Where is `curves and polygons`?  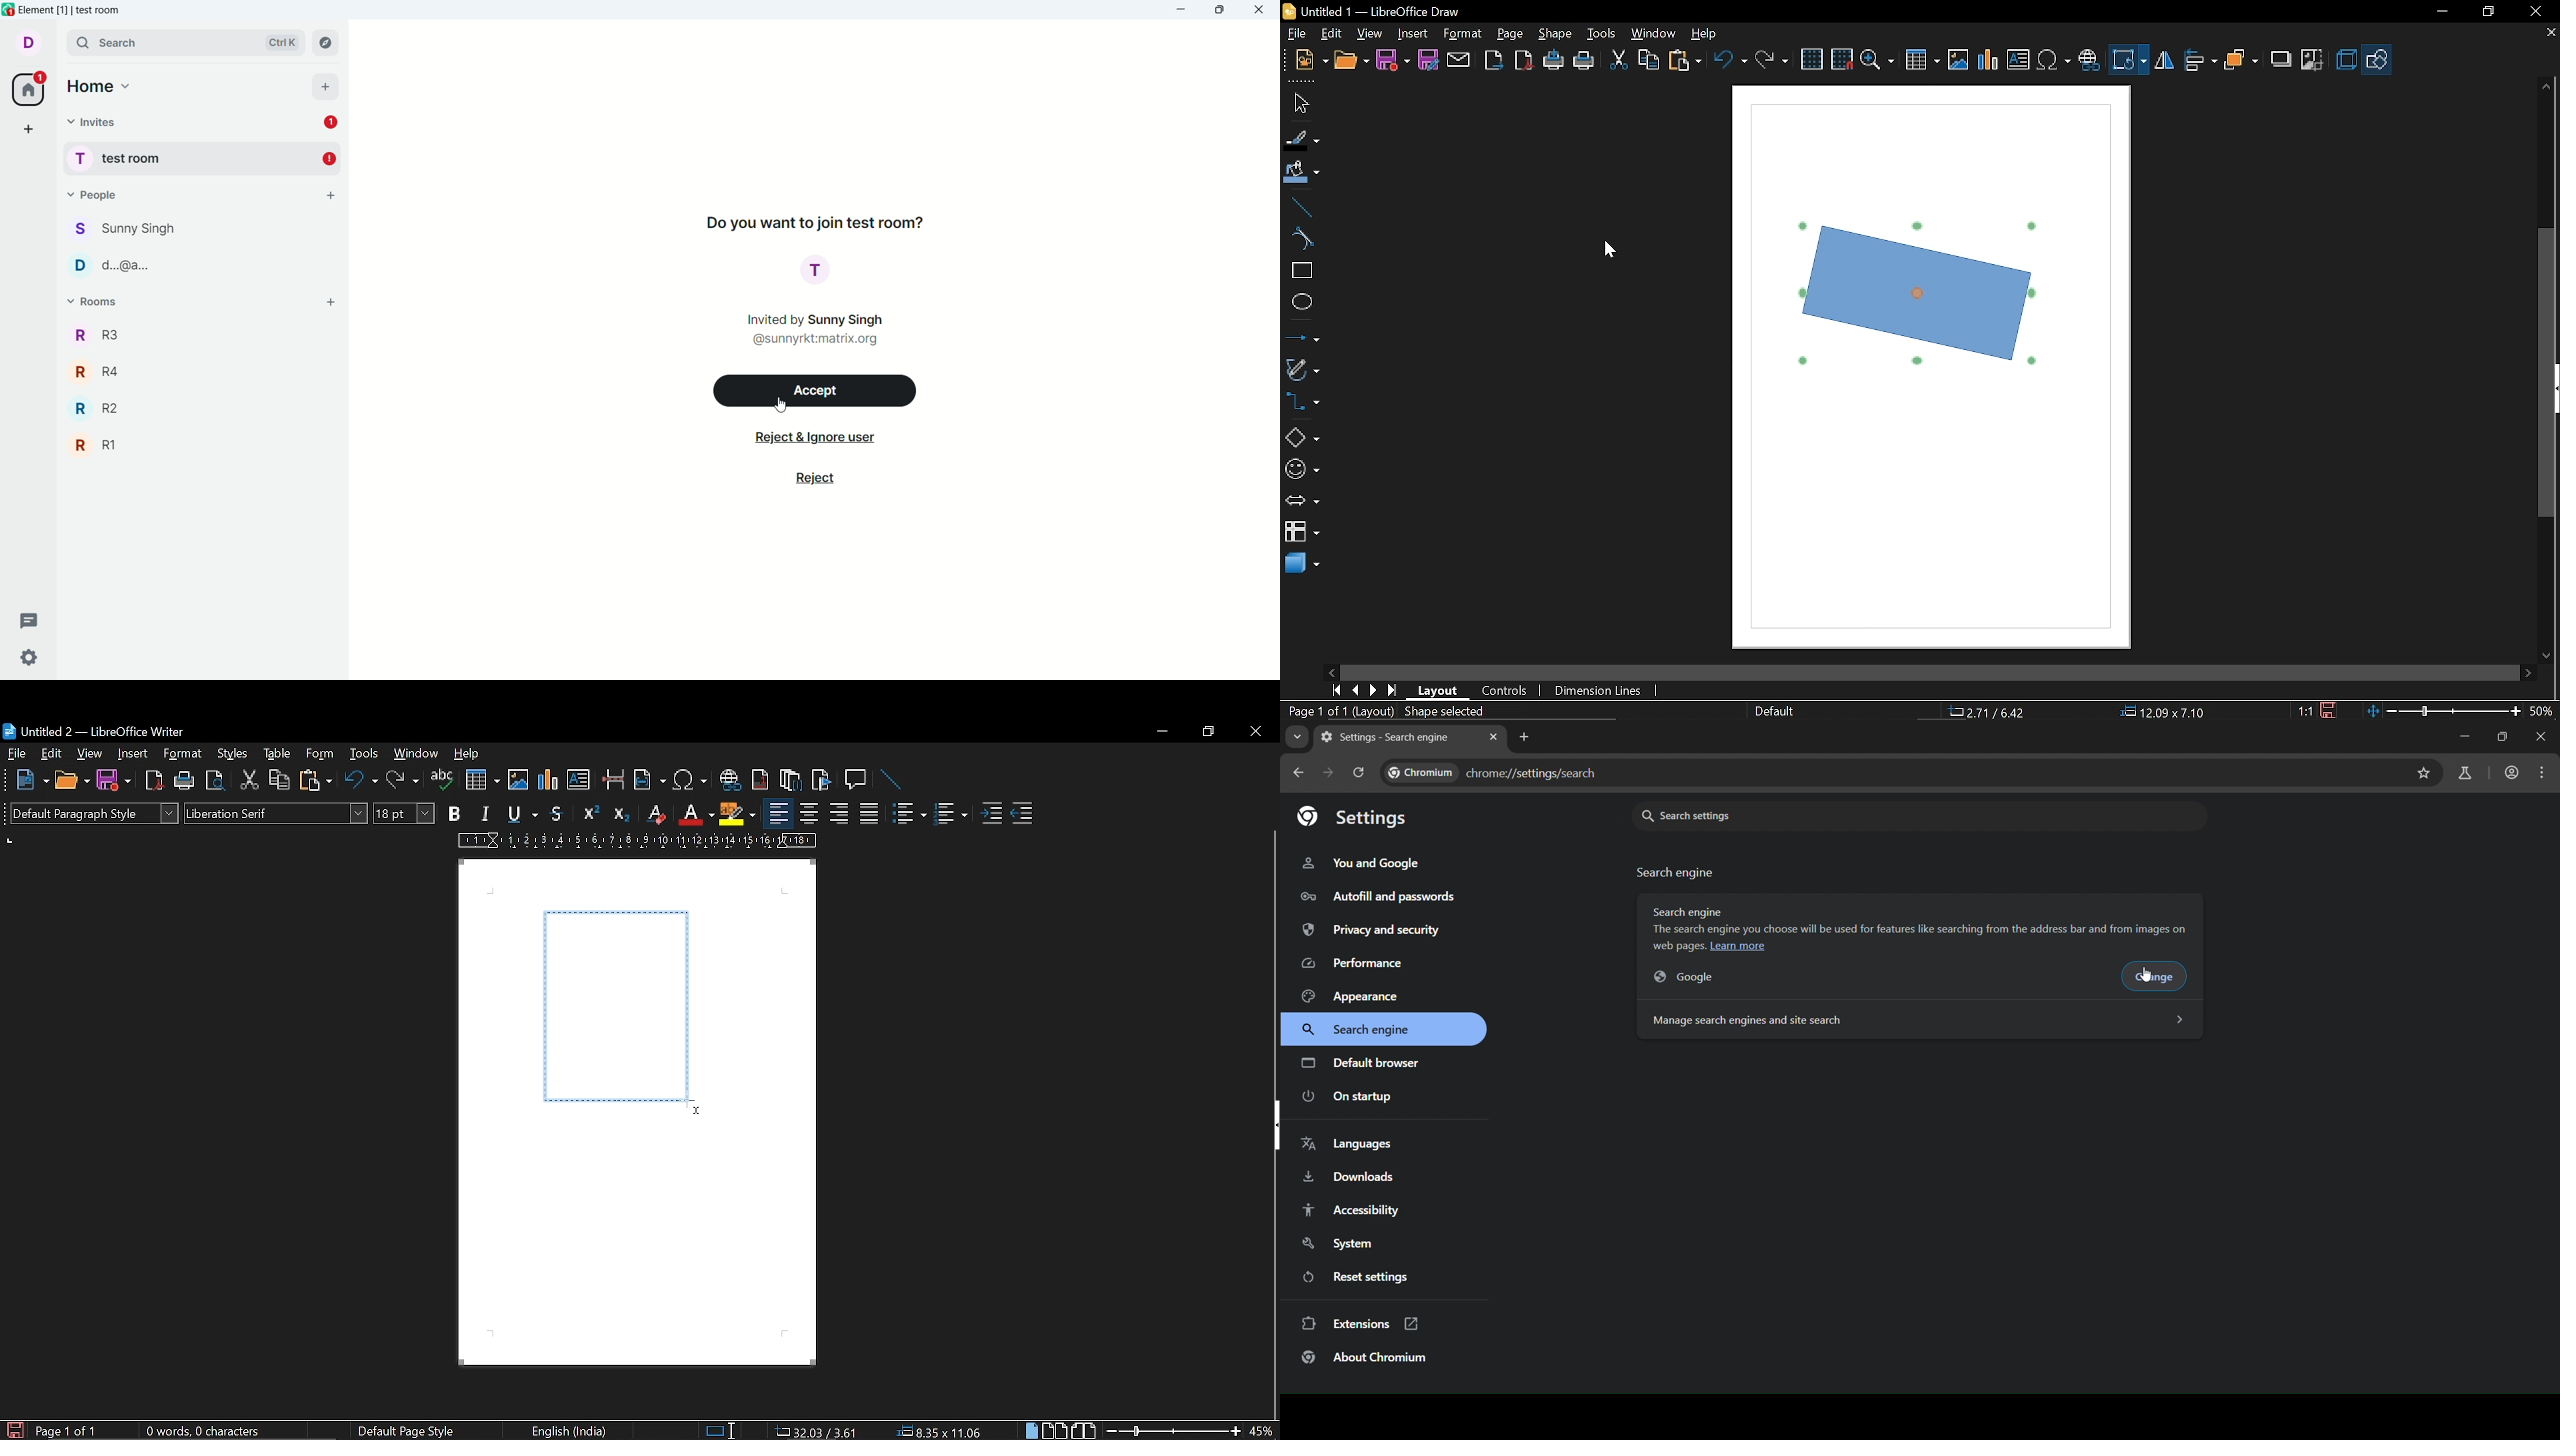 curves and polygons is located at coordinates (1302, 370).